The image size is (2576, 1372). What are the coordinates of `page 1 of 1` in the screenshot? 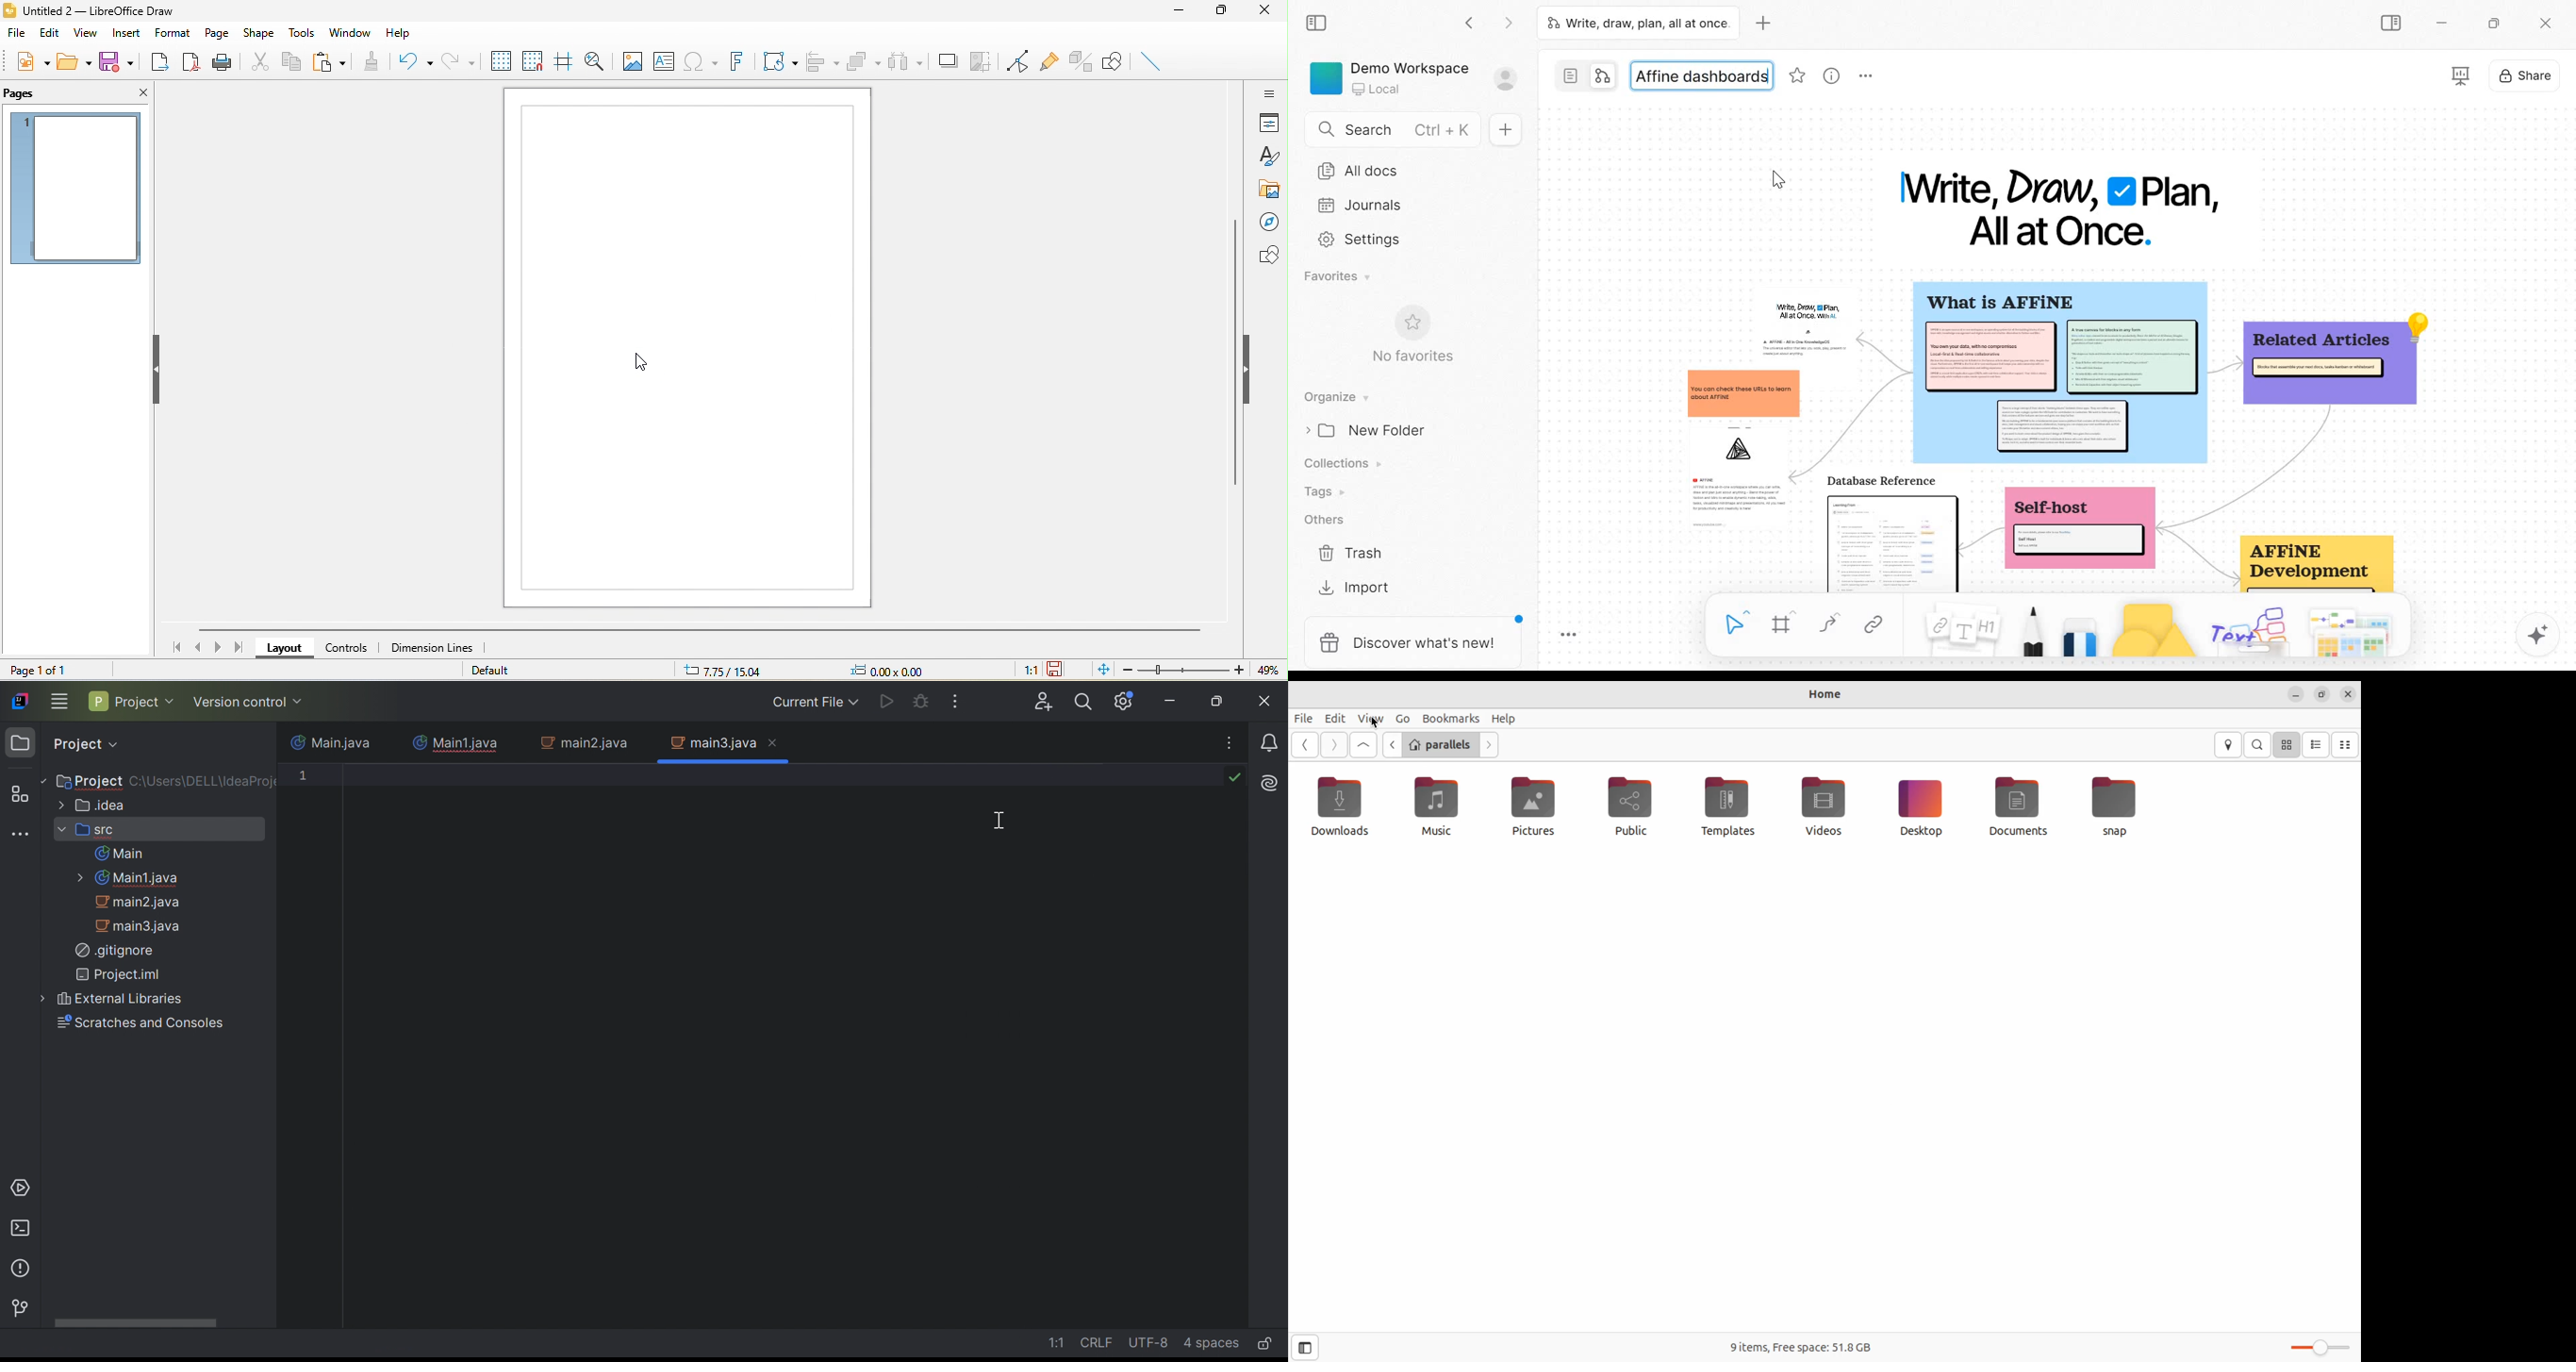 It's located at (58, 671).